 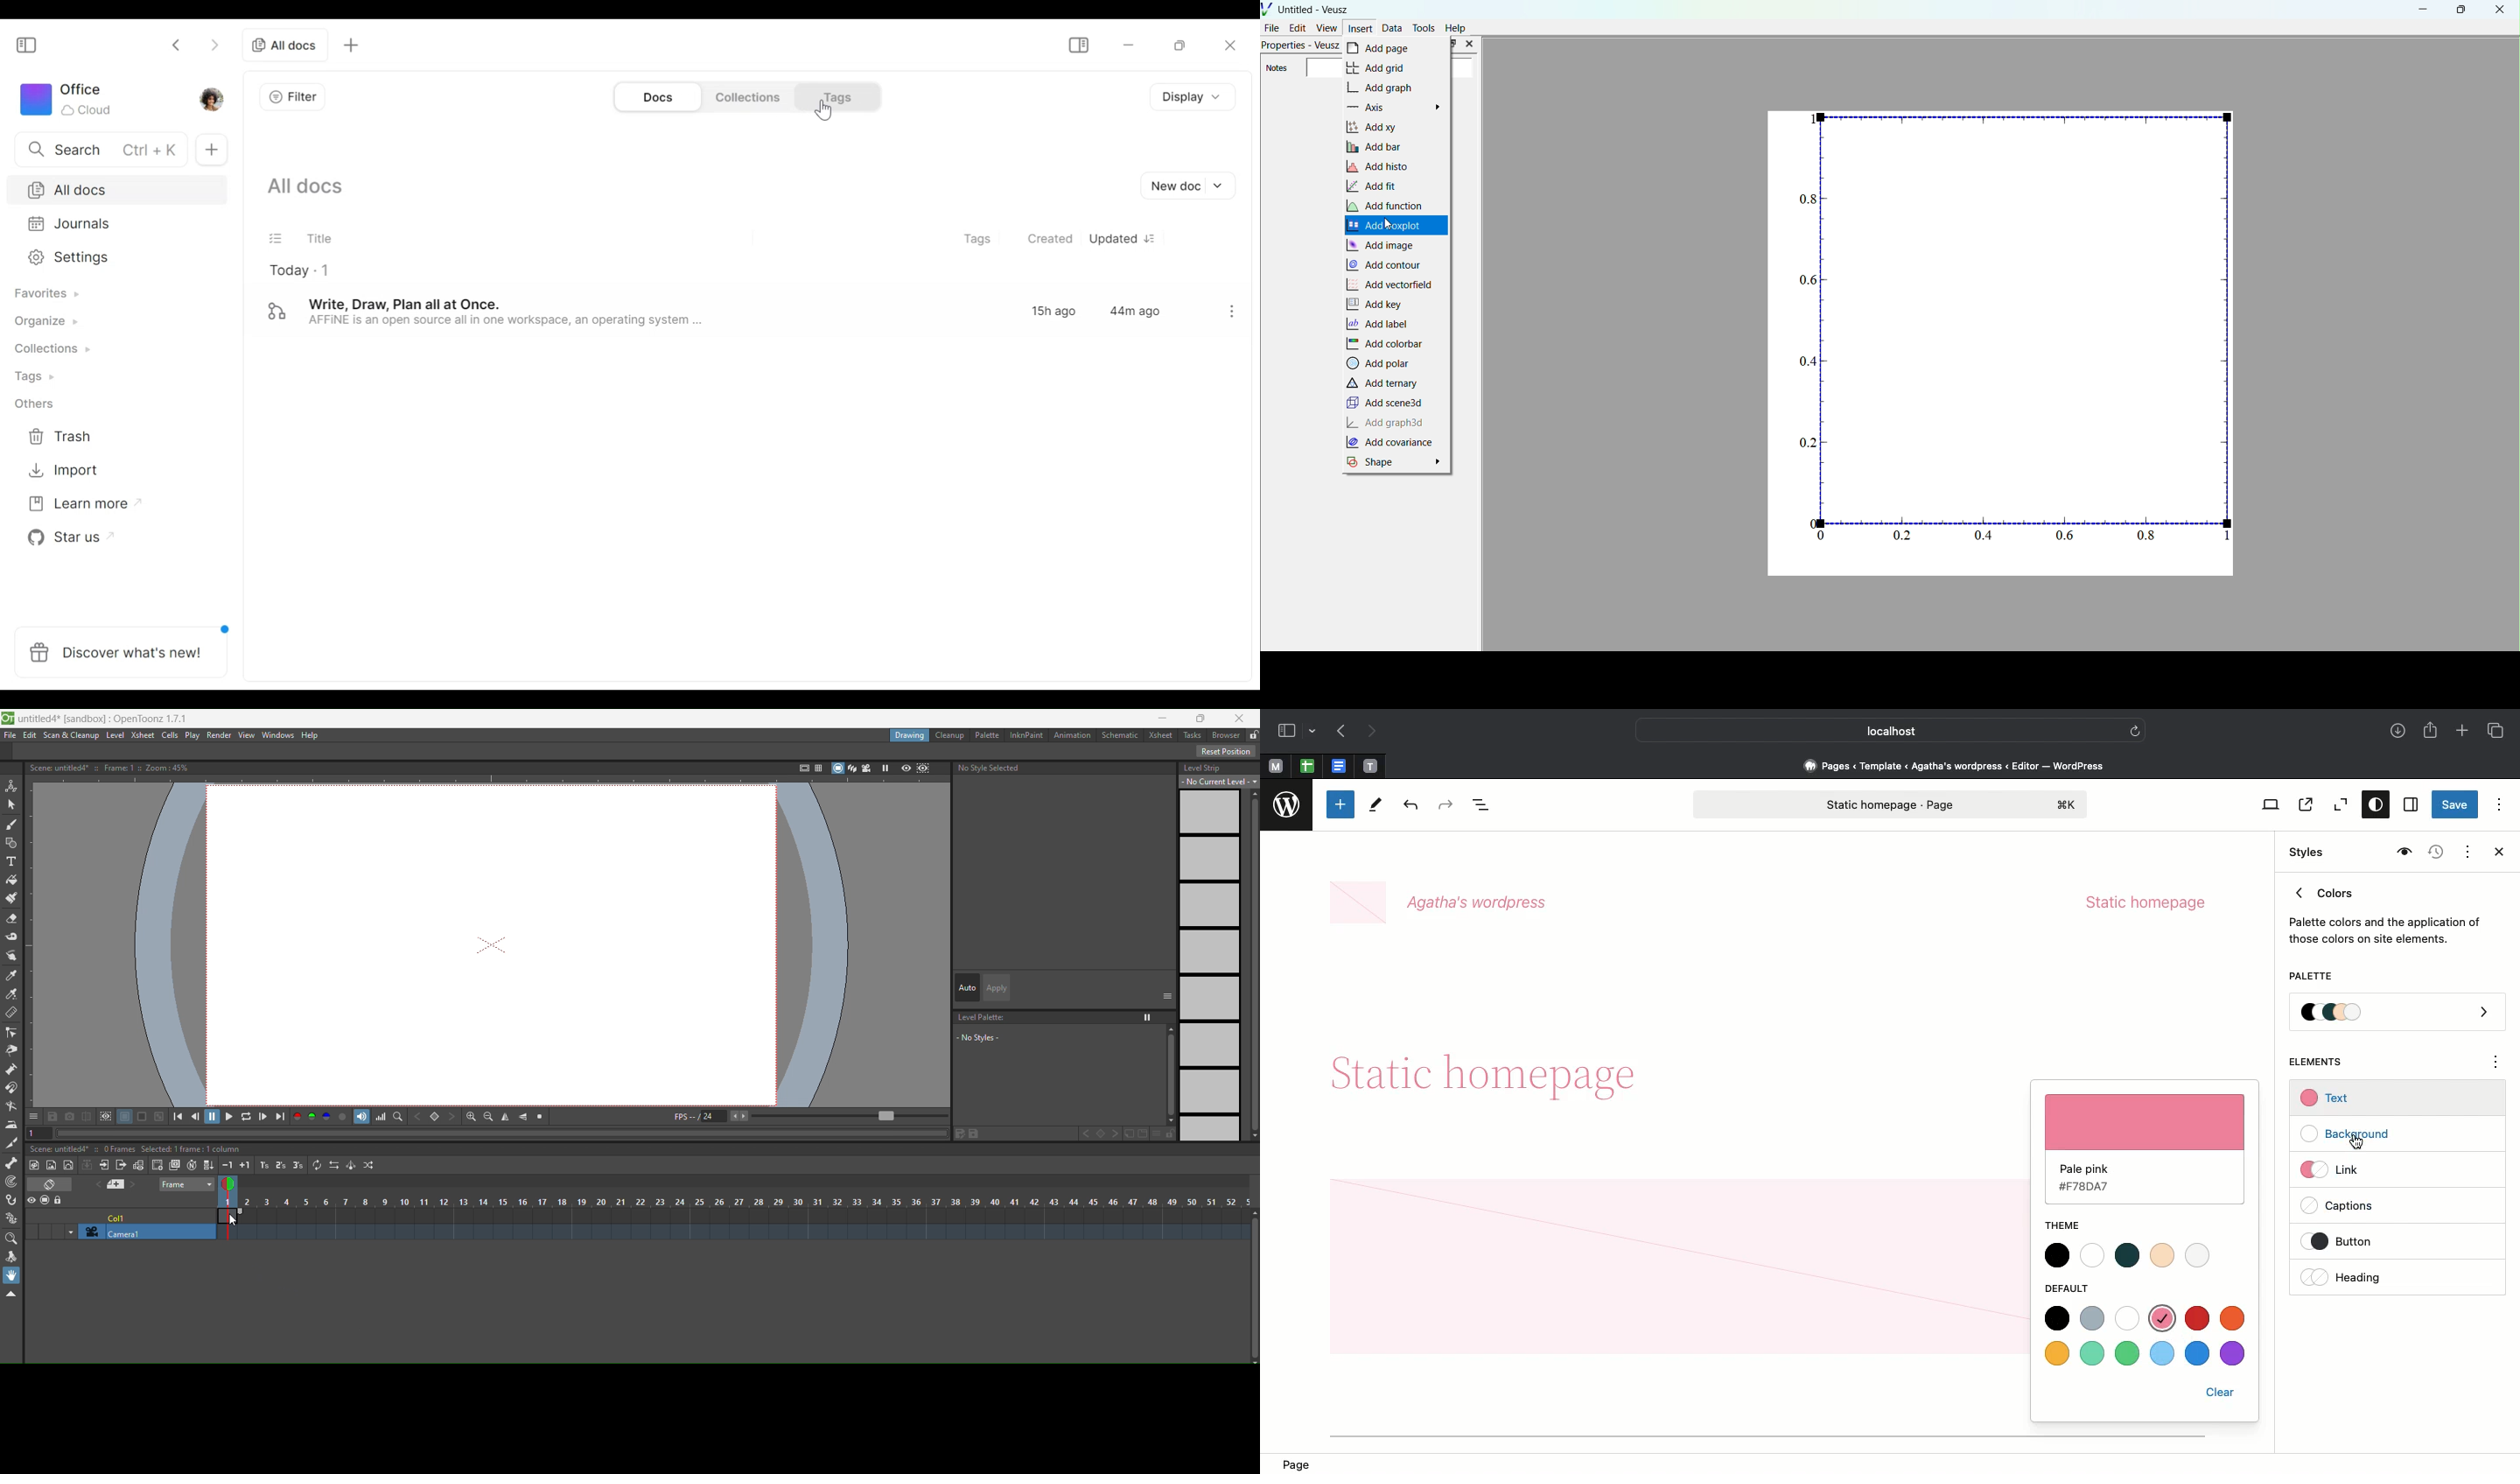 I want to click on next frame, so click(x=263, y=1117).